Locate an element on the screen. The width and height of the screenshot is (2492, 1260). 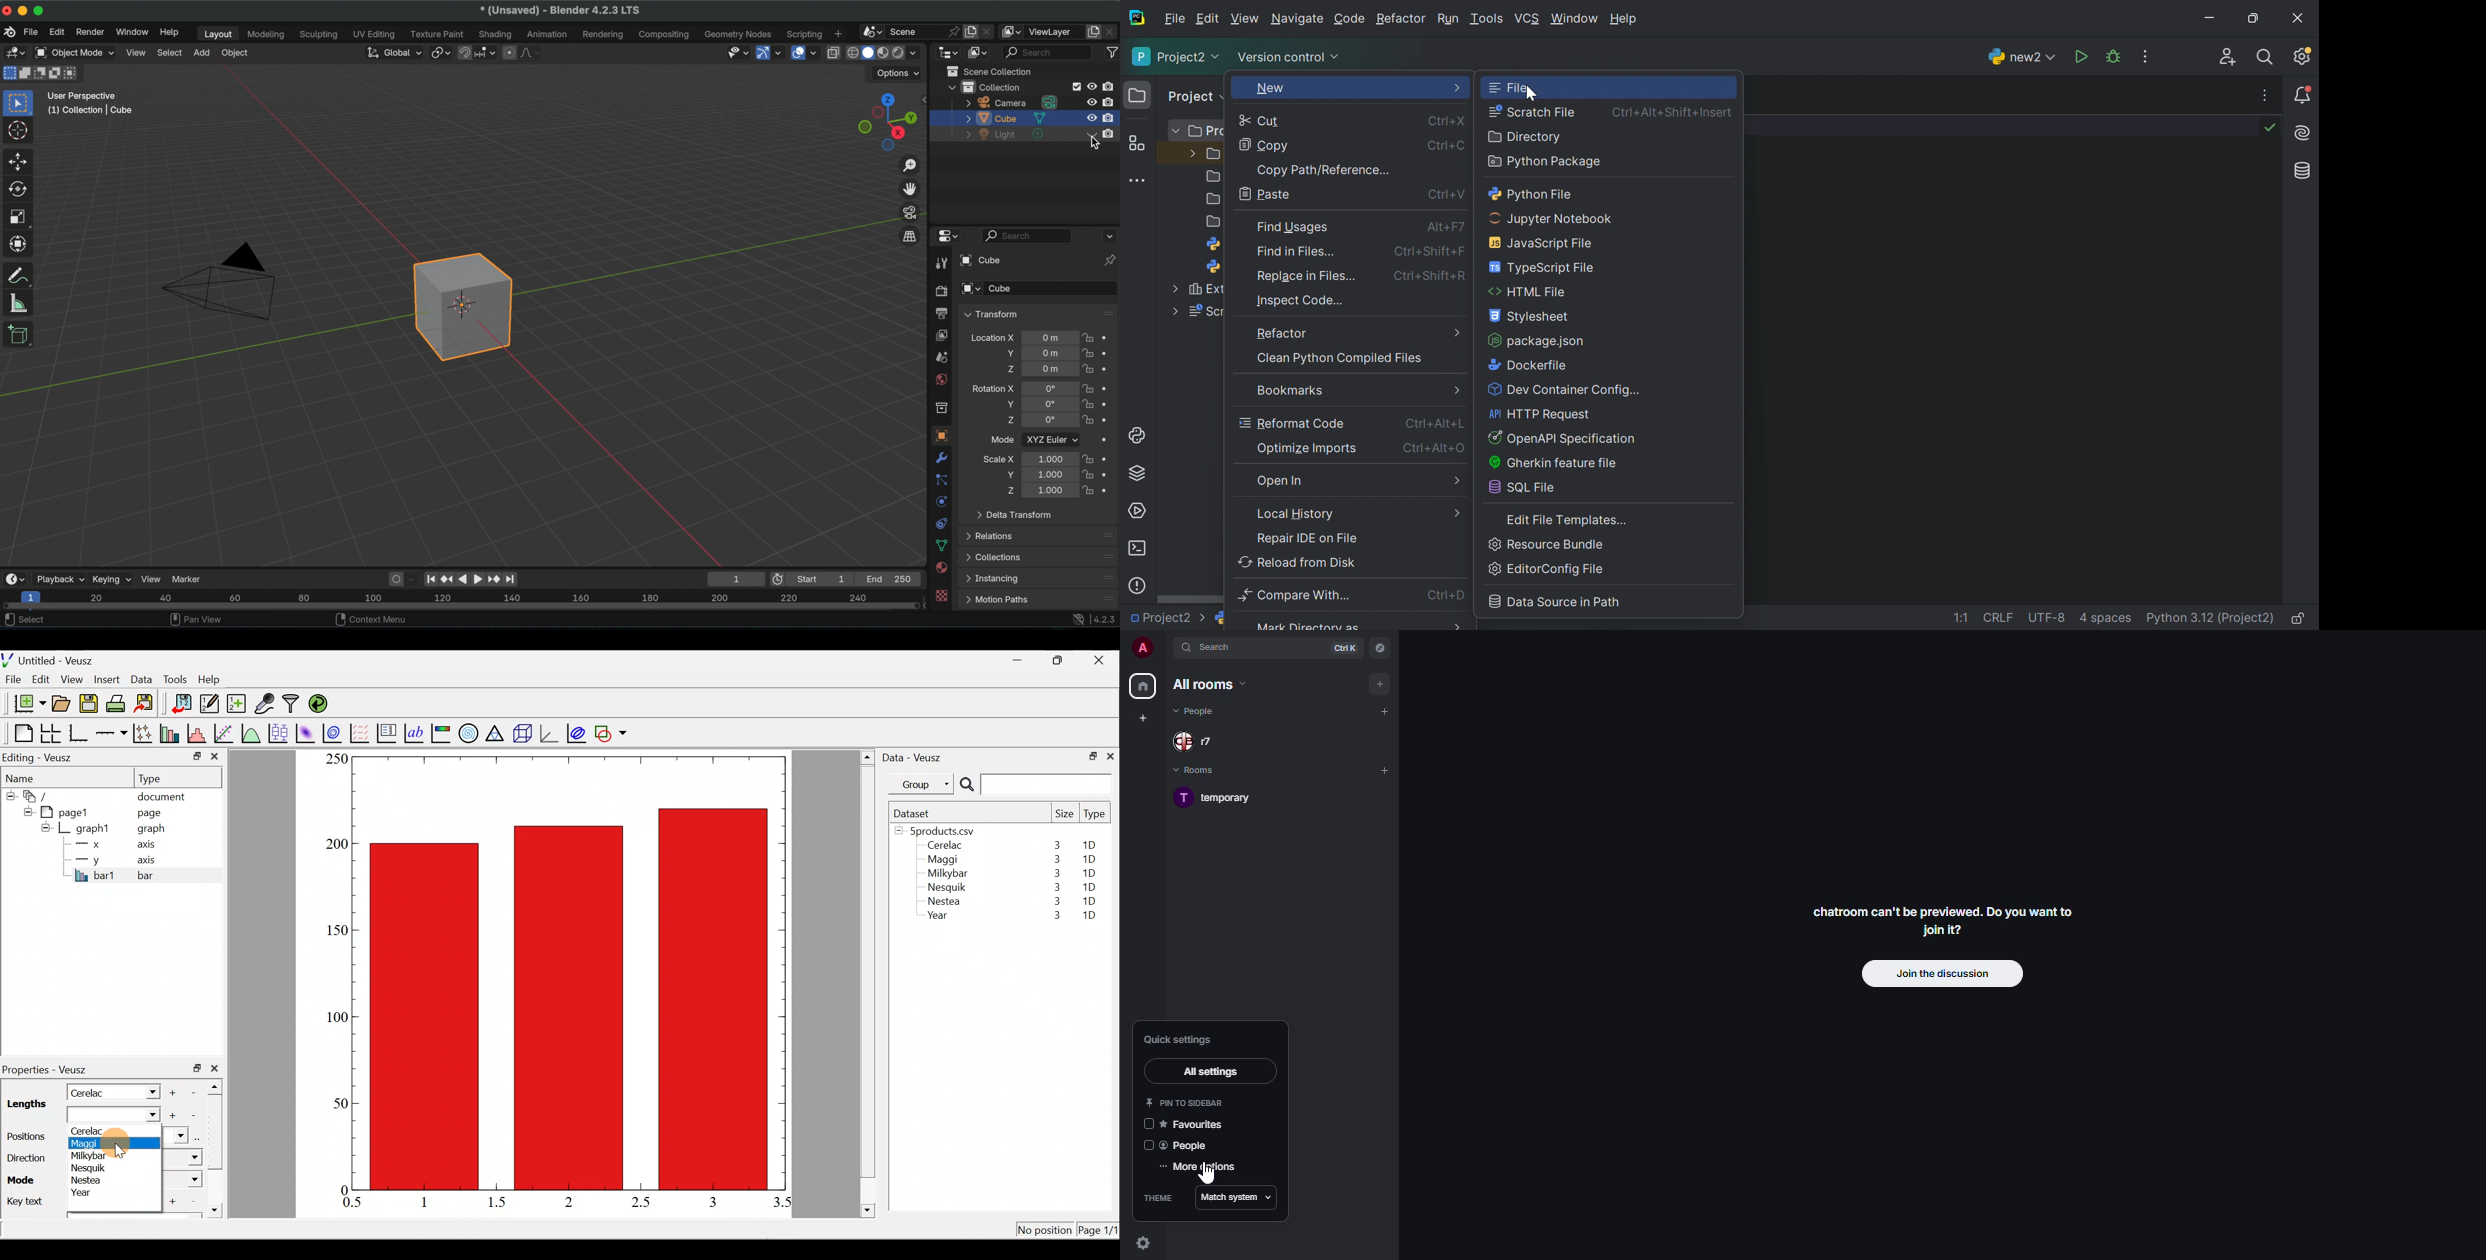
Type is located at coordinates (160, 778).